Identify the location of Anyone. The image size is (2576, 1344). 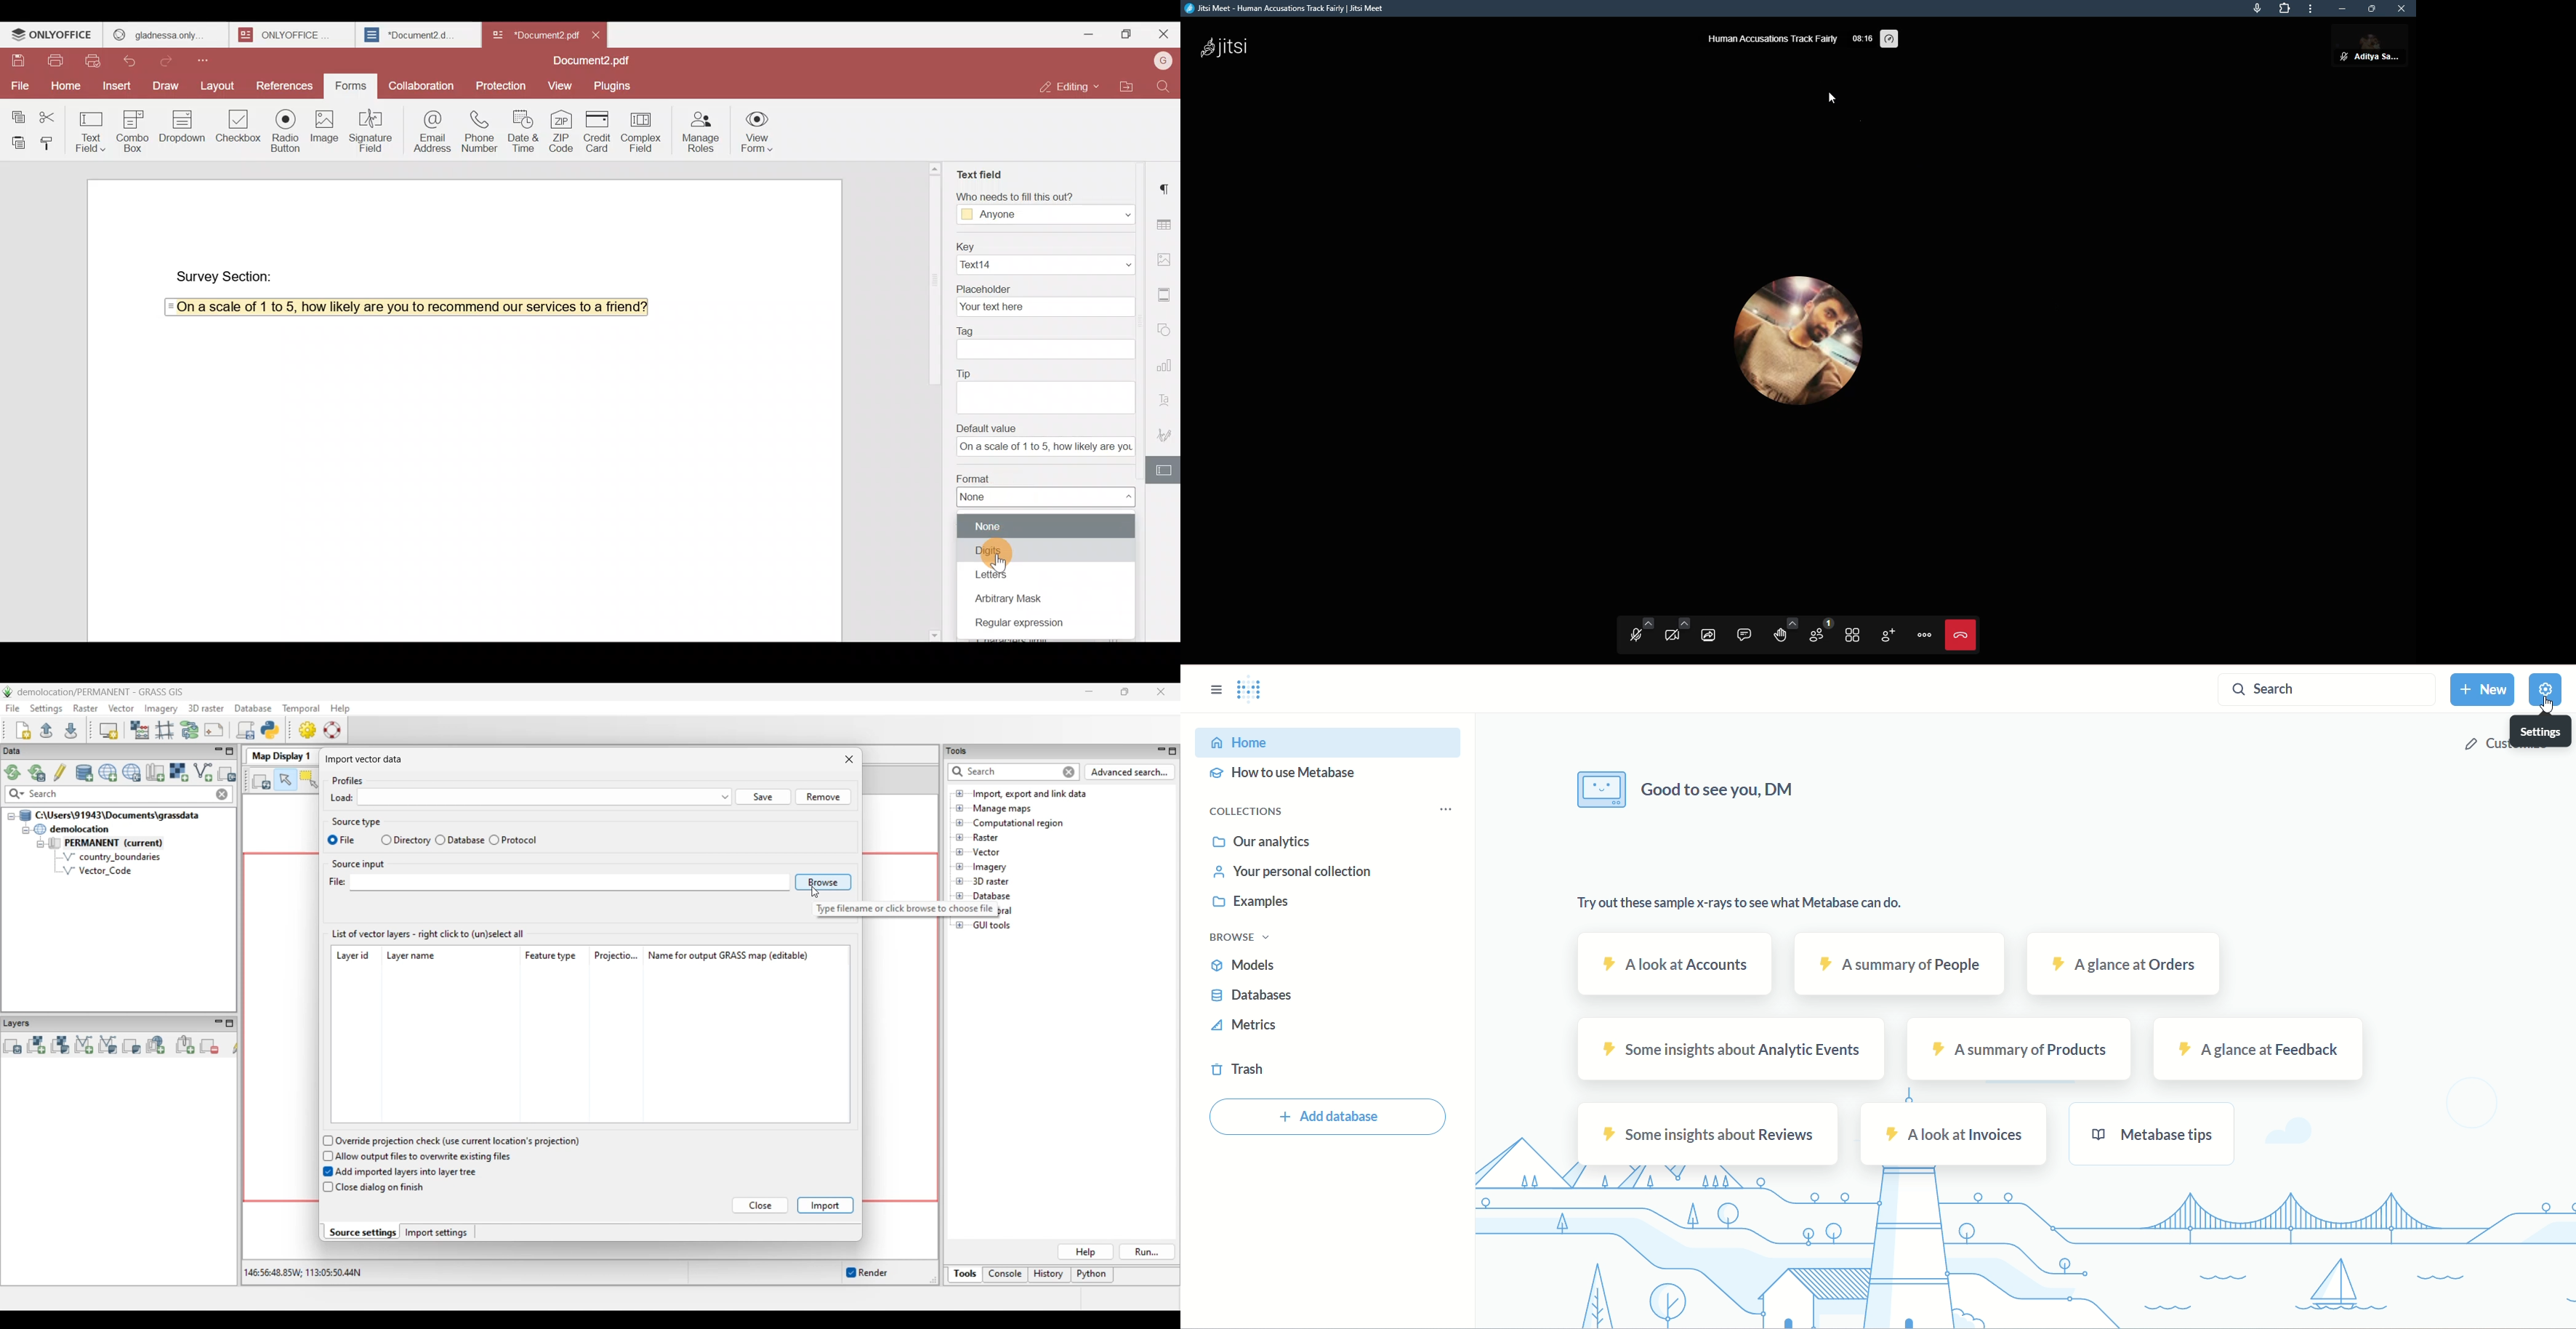
(1046, 215).